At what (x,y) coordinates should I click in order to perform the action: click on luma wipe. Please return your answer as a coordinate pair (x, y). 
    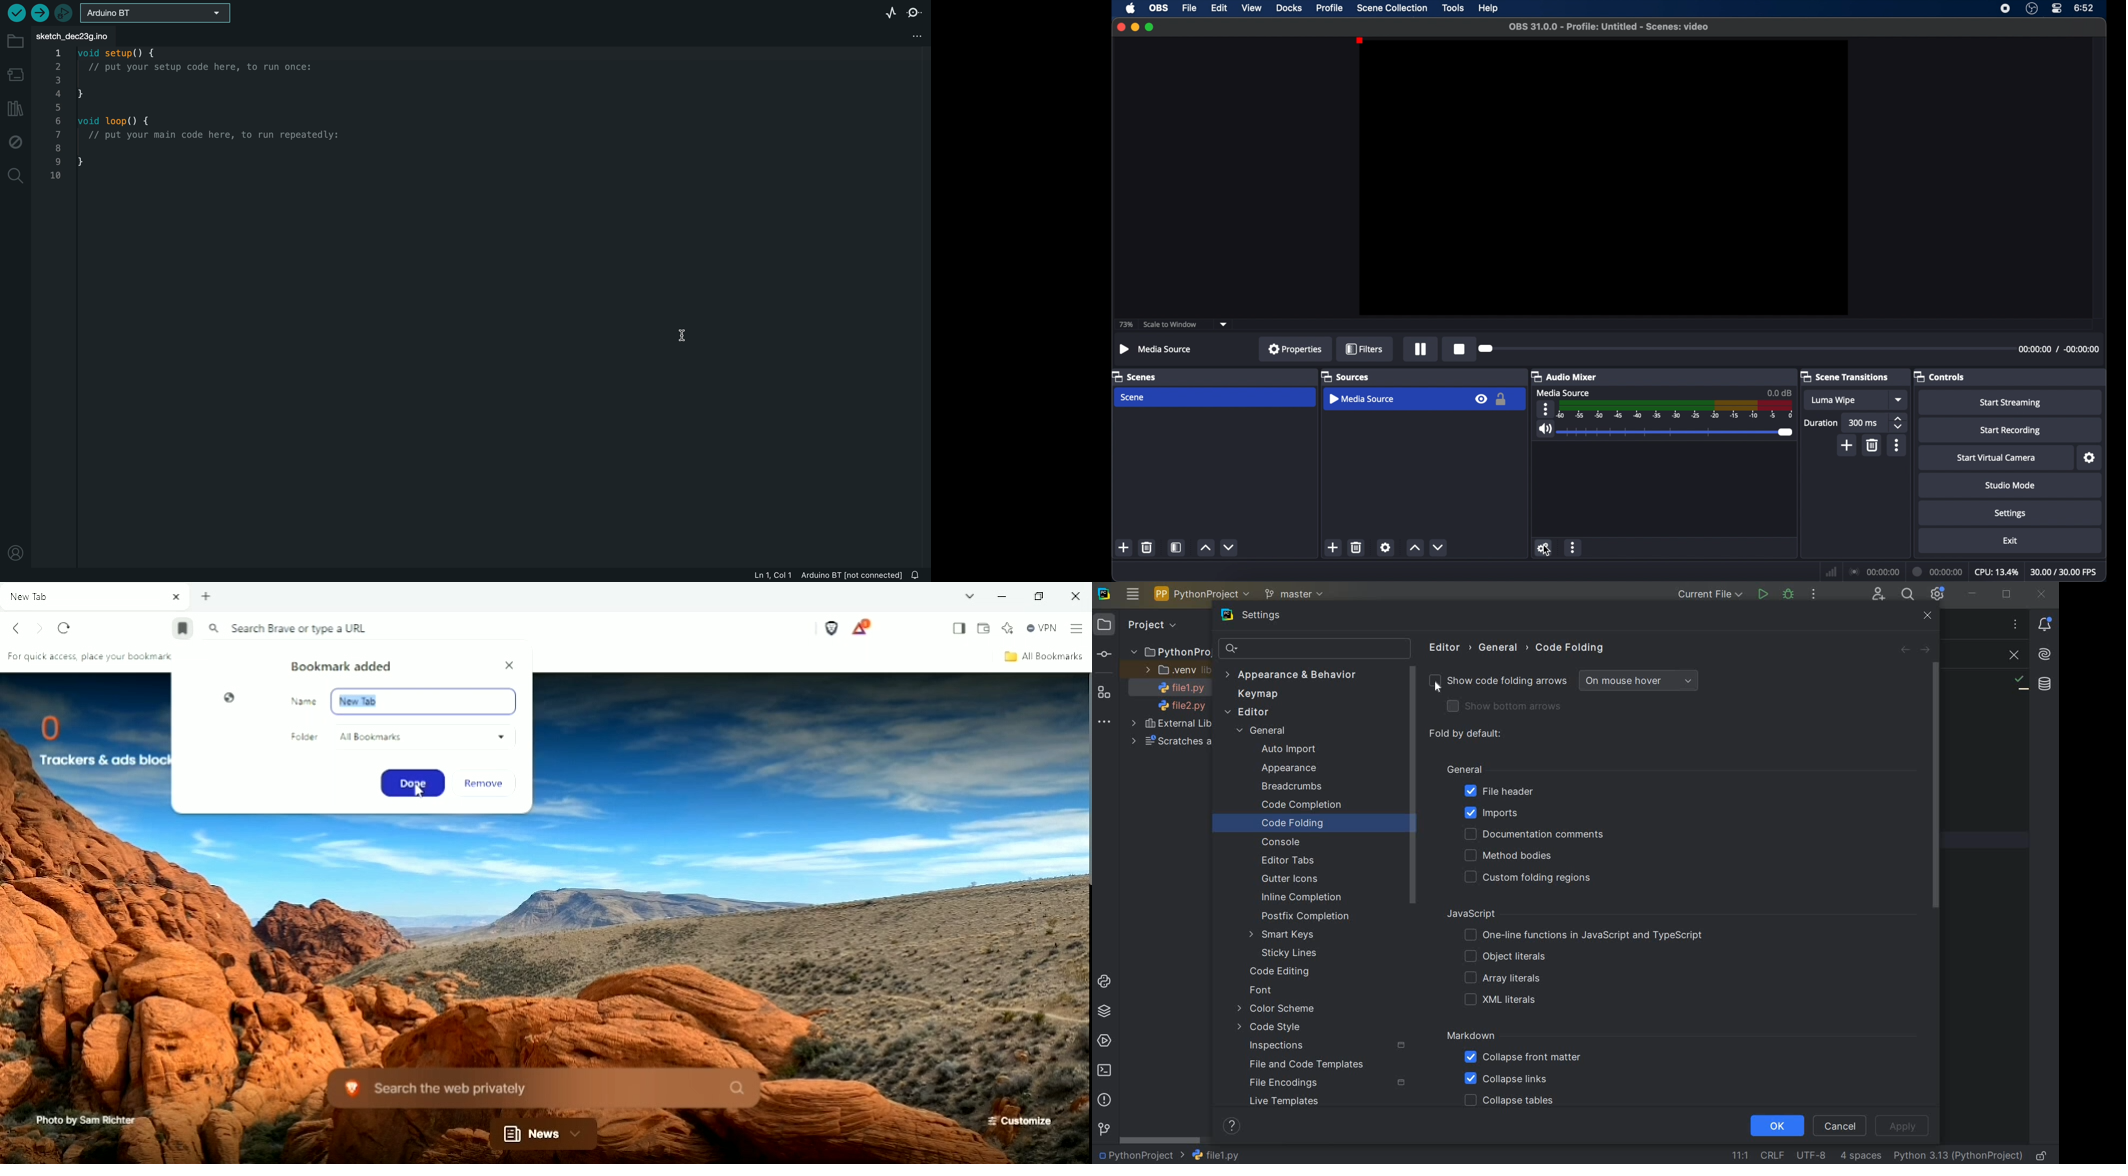
    Looking at the image, I should click on (1835, 401).